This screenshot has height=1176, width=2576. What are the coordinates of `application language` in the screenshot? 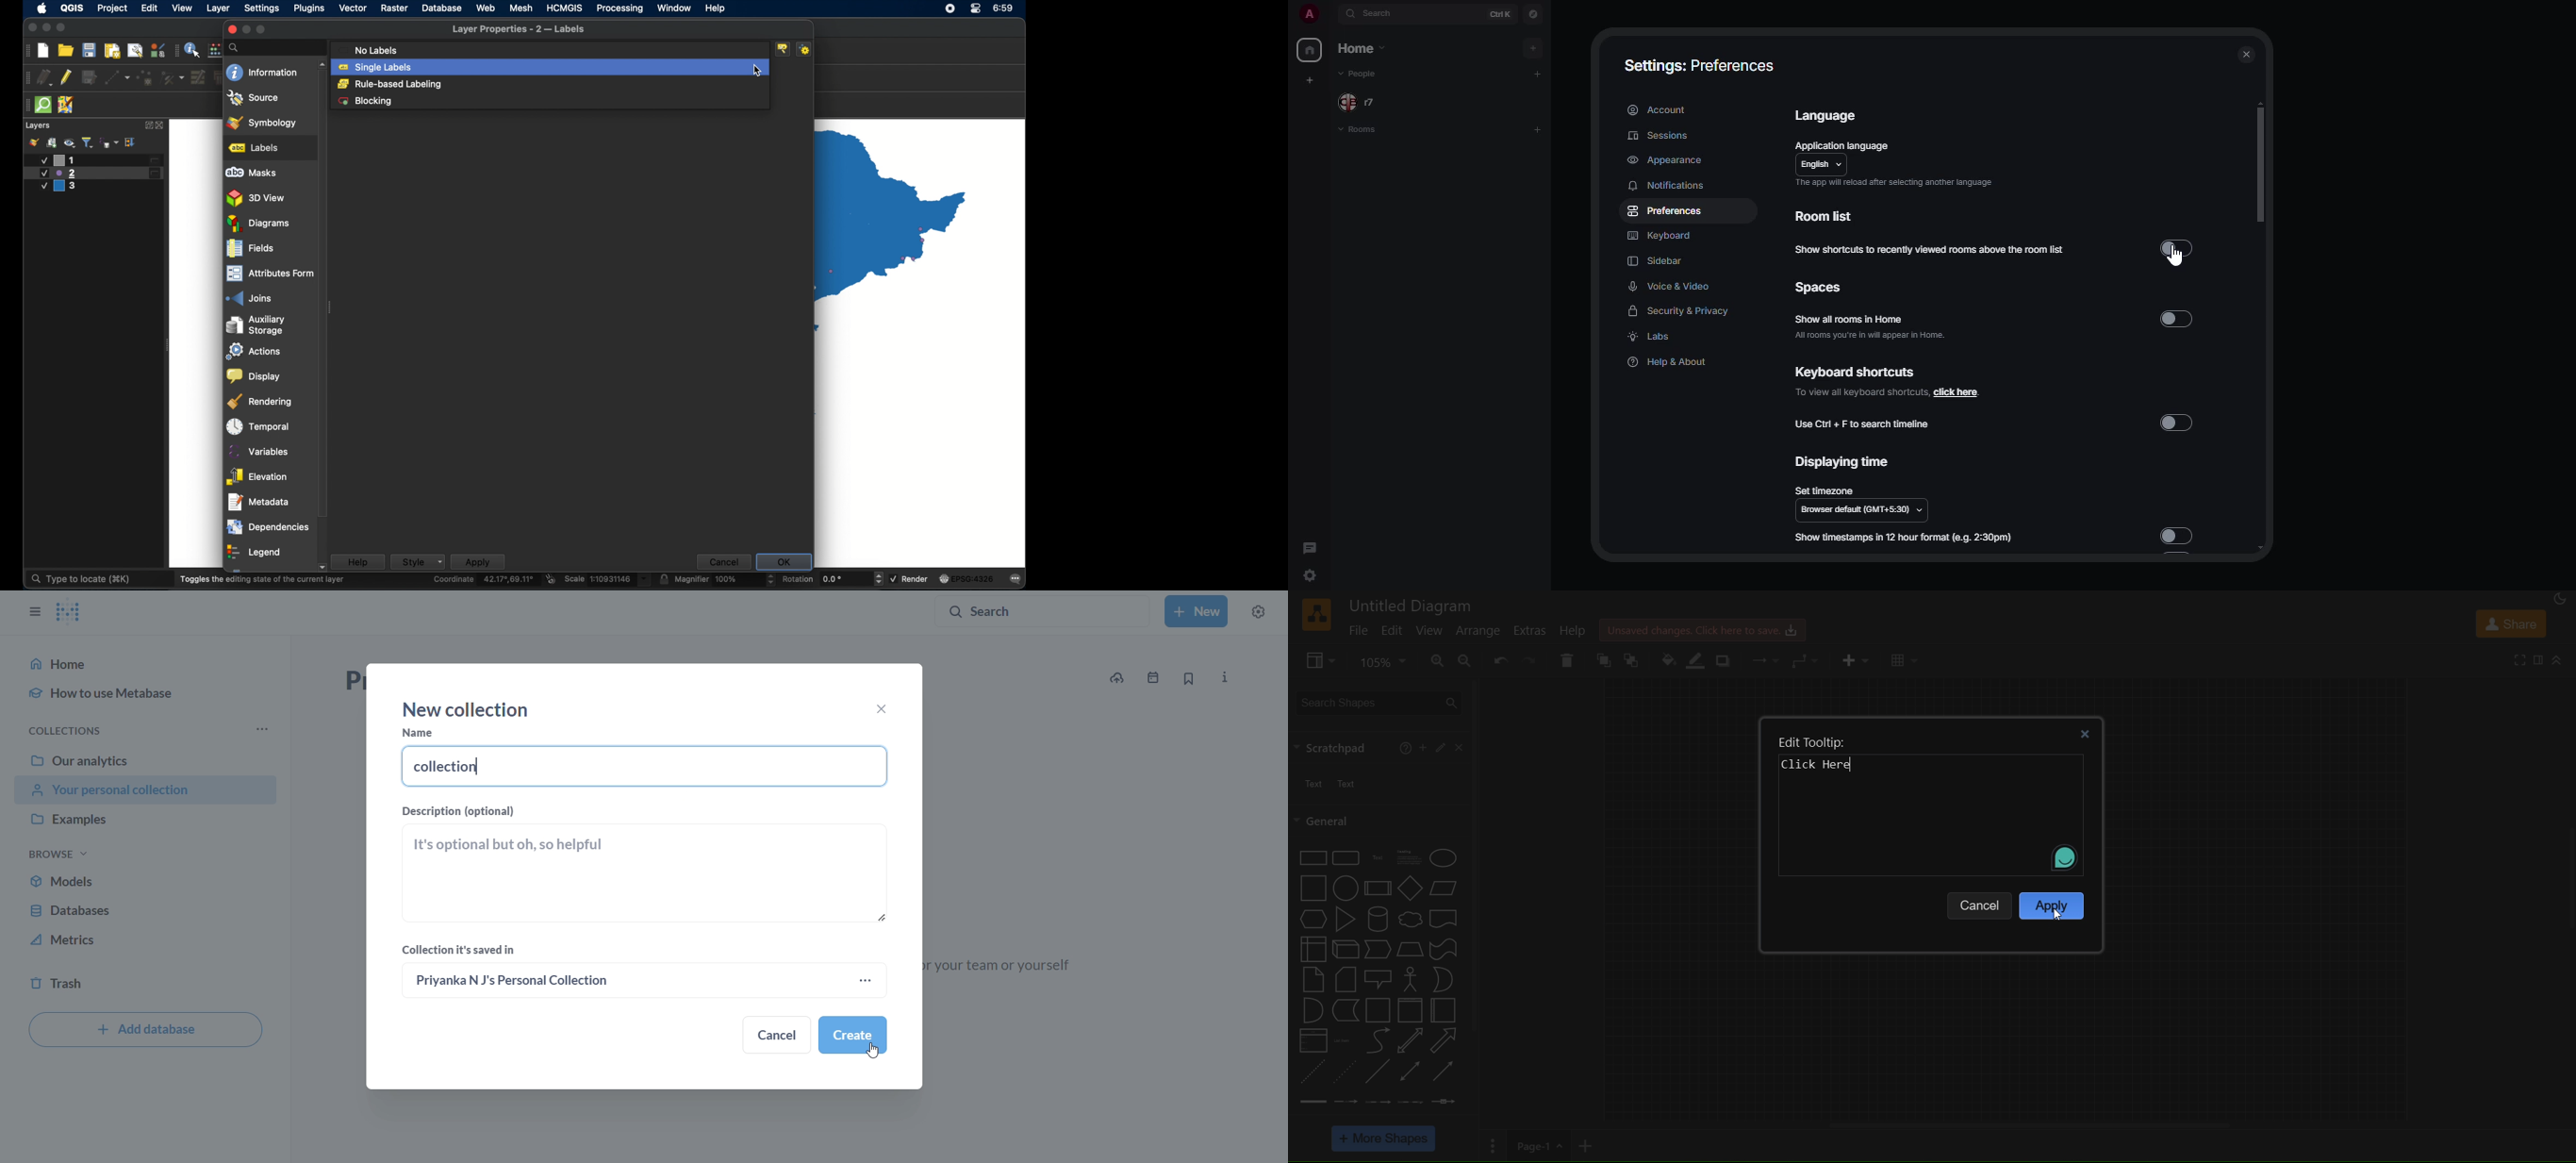 It's located at (1848, 146).